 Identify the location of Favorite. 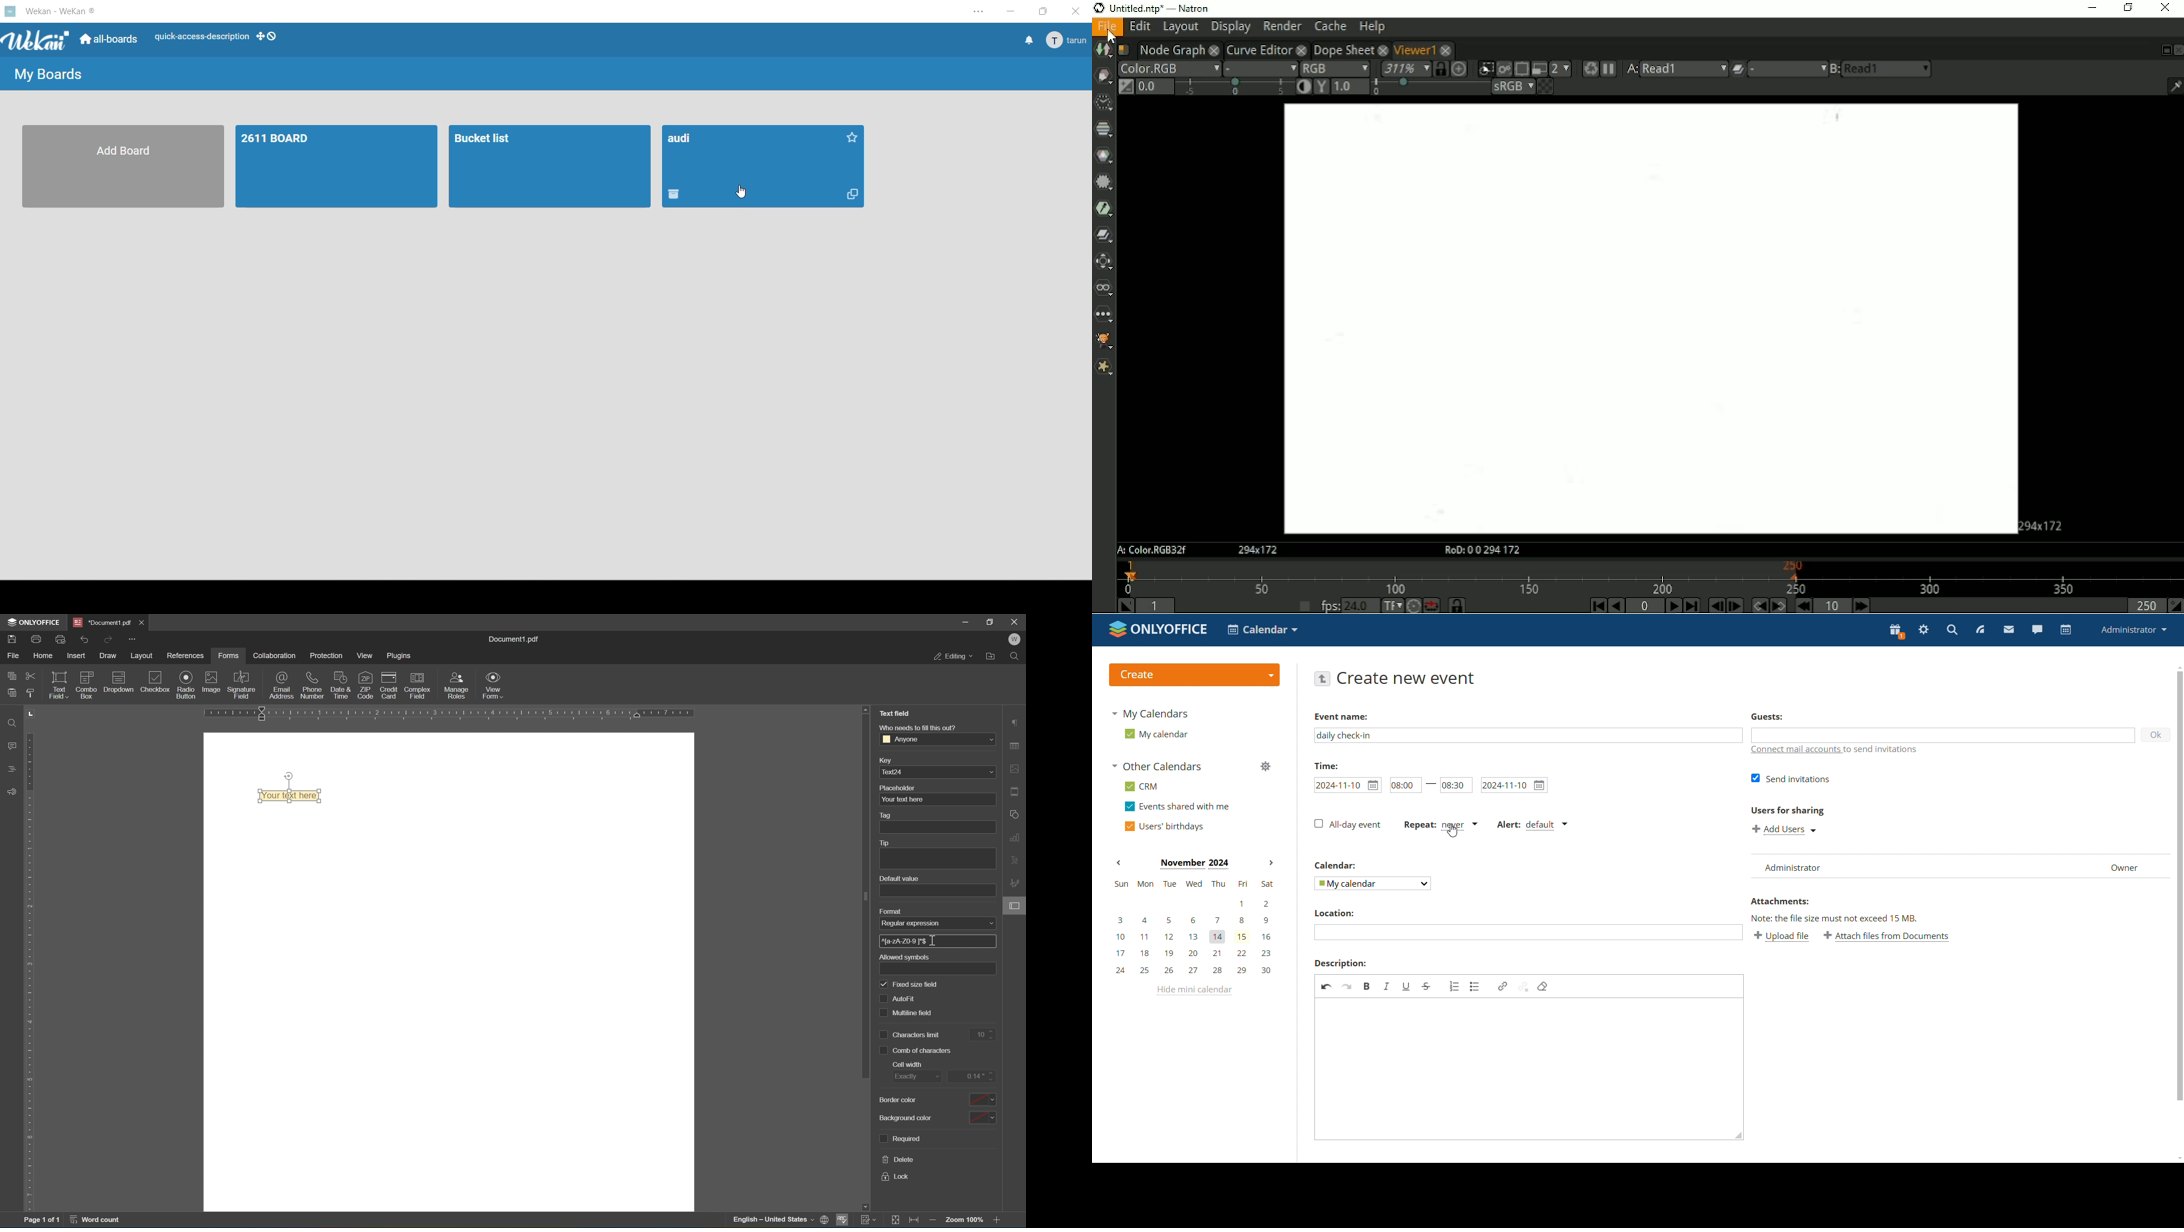
(853, 135).